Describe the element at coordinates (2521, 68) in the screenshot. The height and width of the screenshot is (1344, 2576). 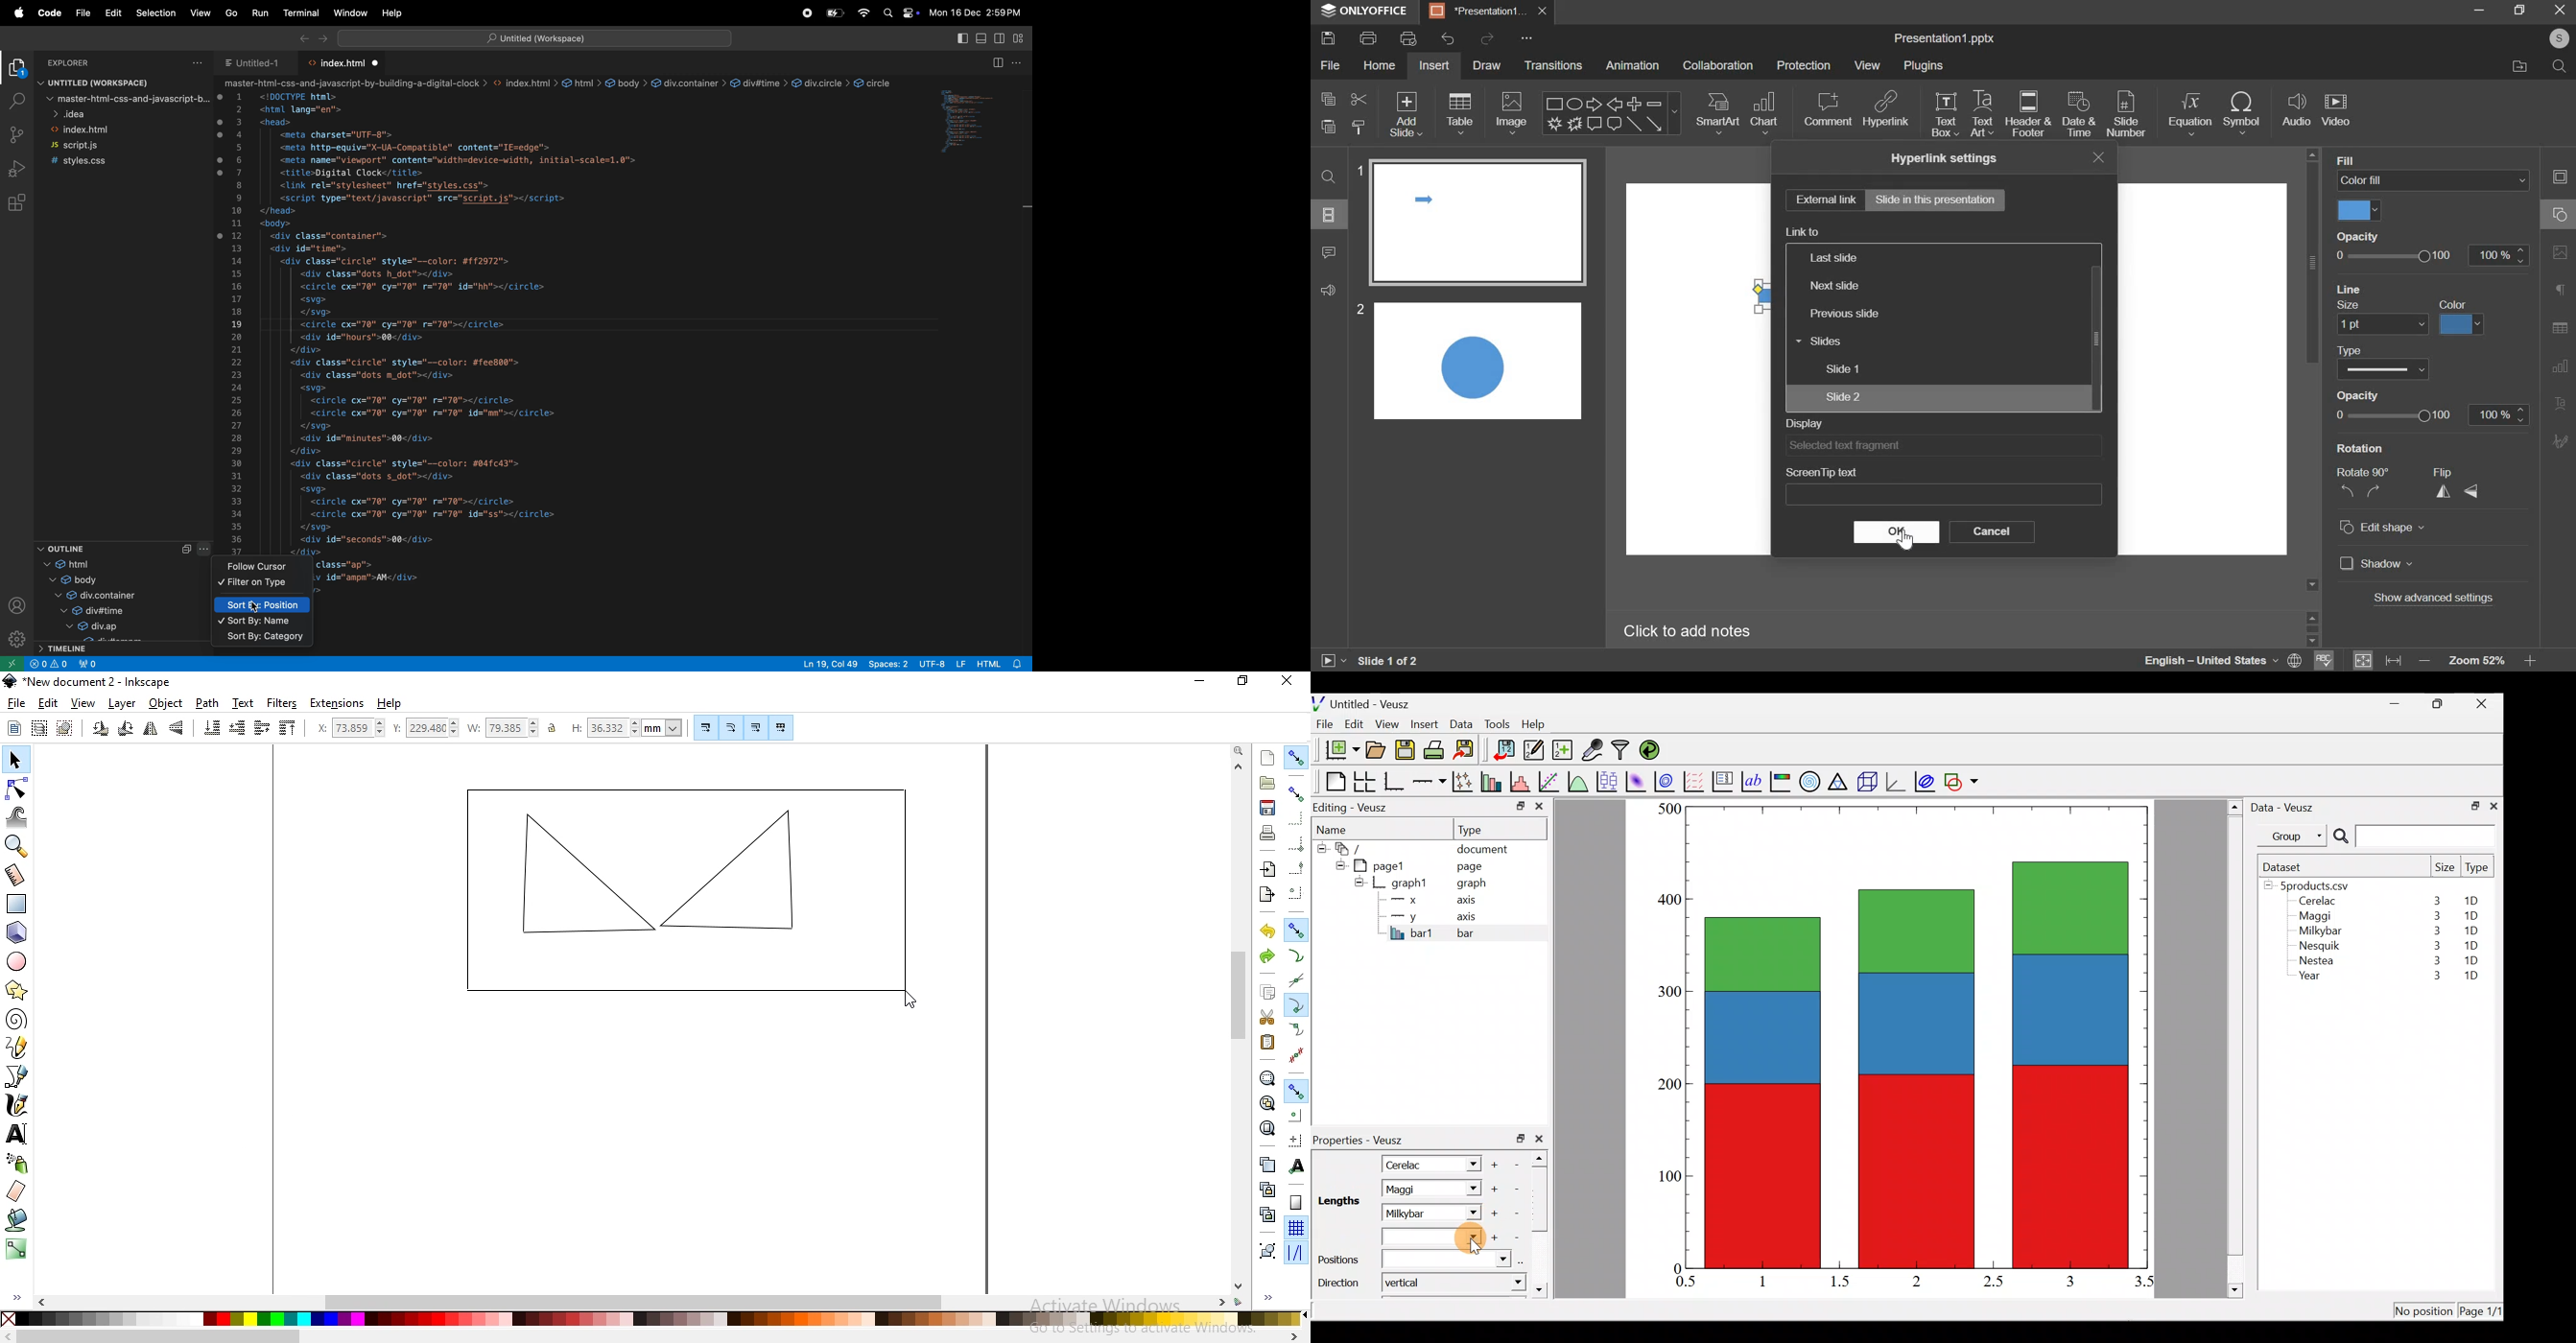
I see `file location` at that location.